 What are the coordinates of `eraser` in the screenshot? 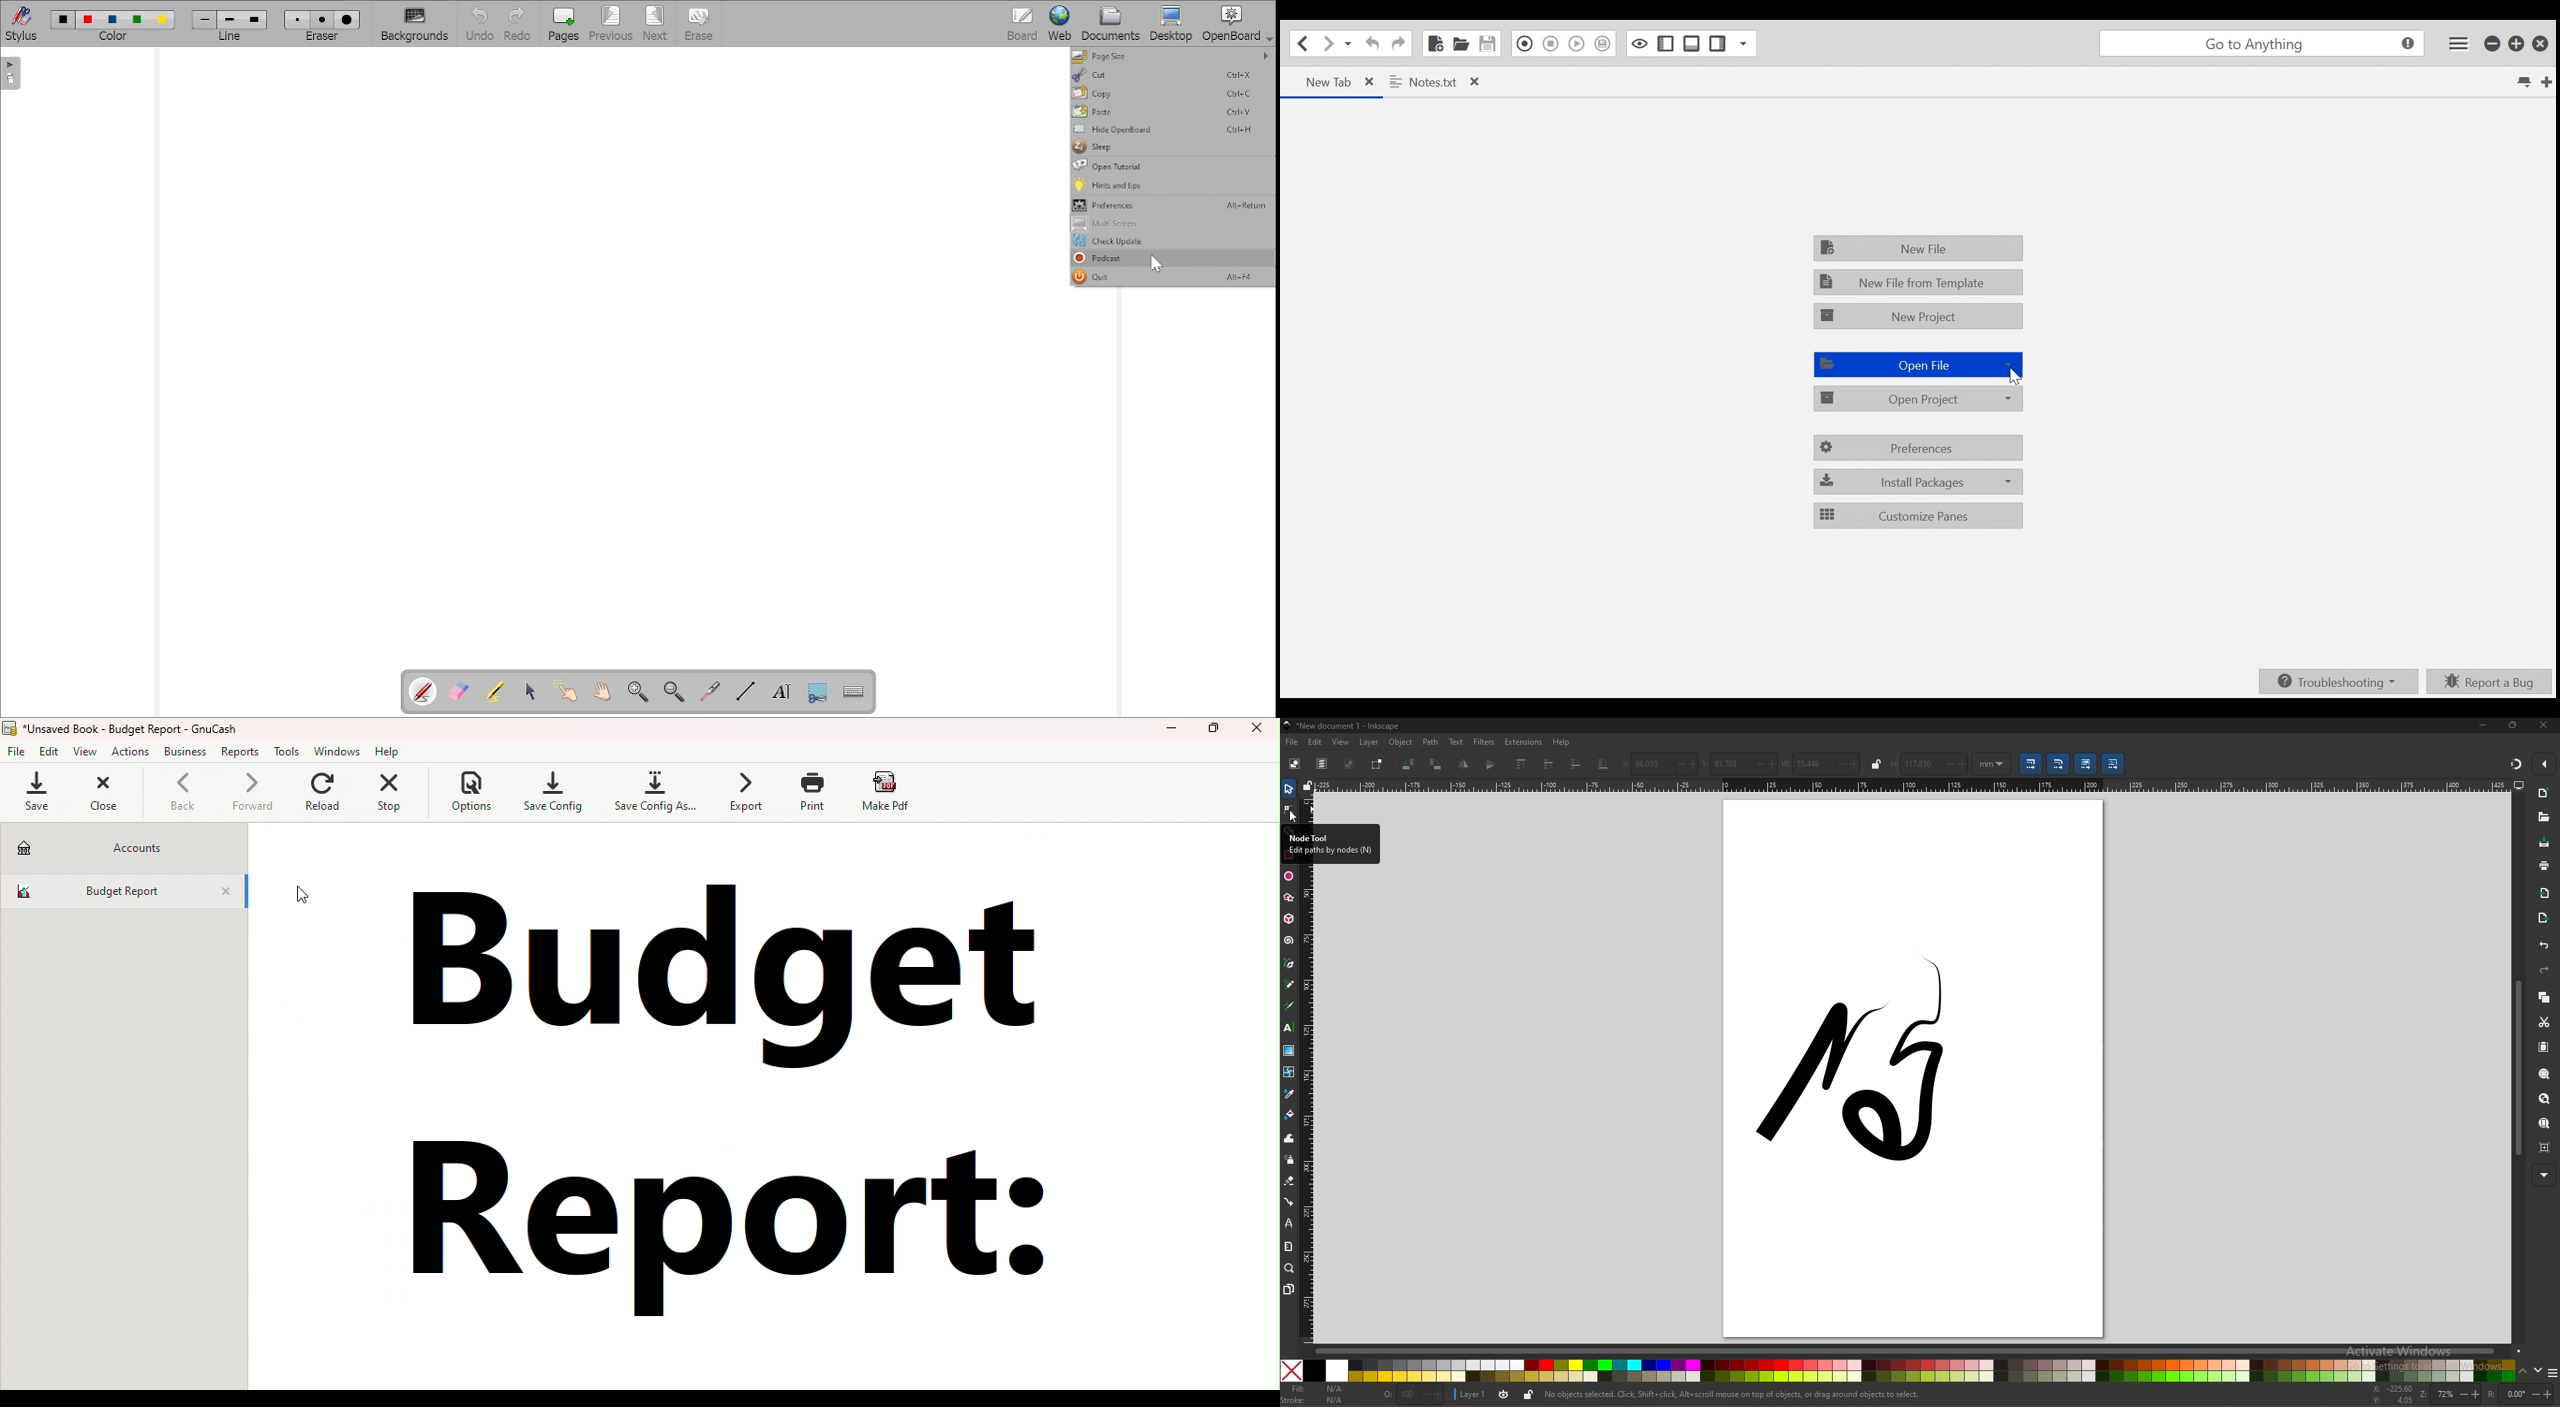 It's located at (322, 38).